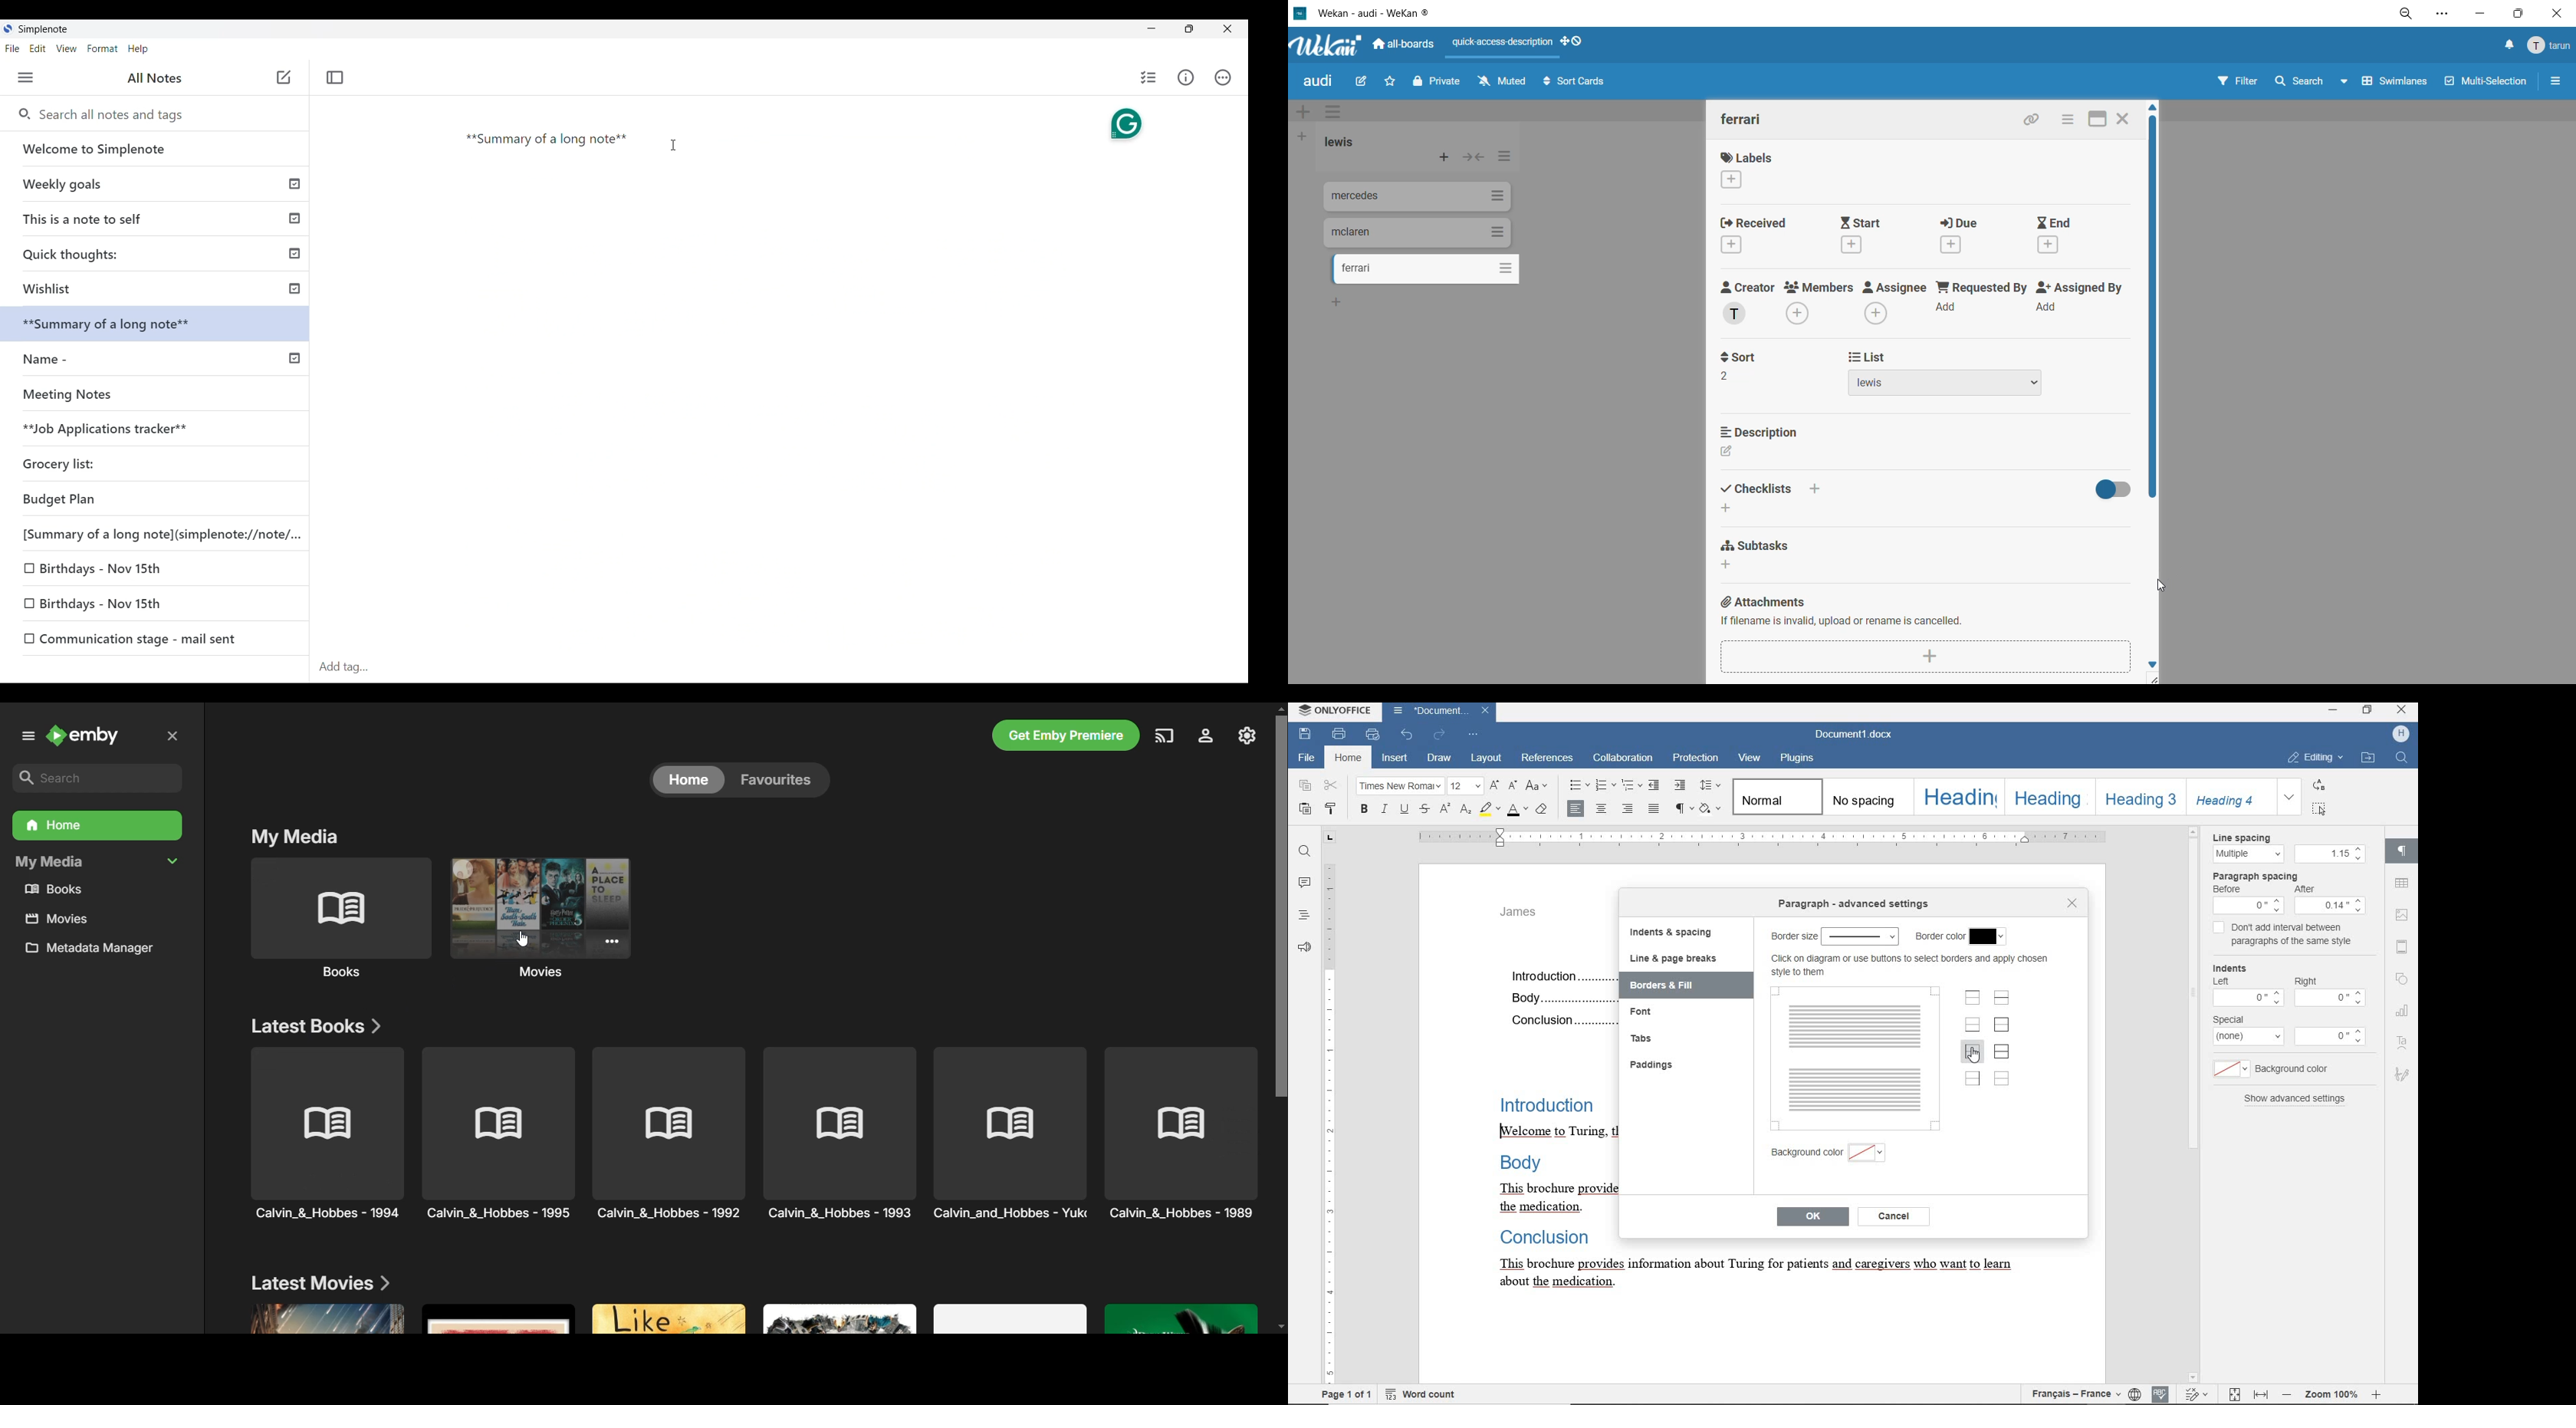 The image size is (2576, 1428). I want to click on icon, so click(2401, 733).